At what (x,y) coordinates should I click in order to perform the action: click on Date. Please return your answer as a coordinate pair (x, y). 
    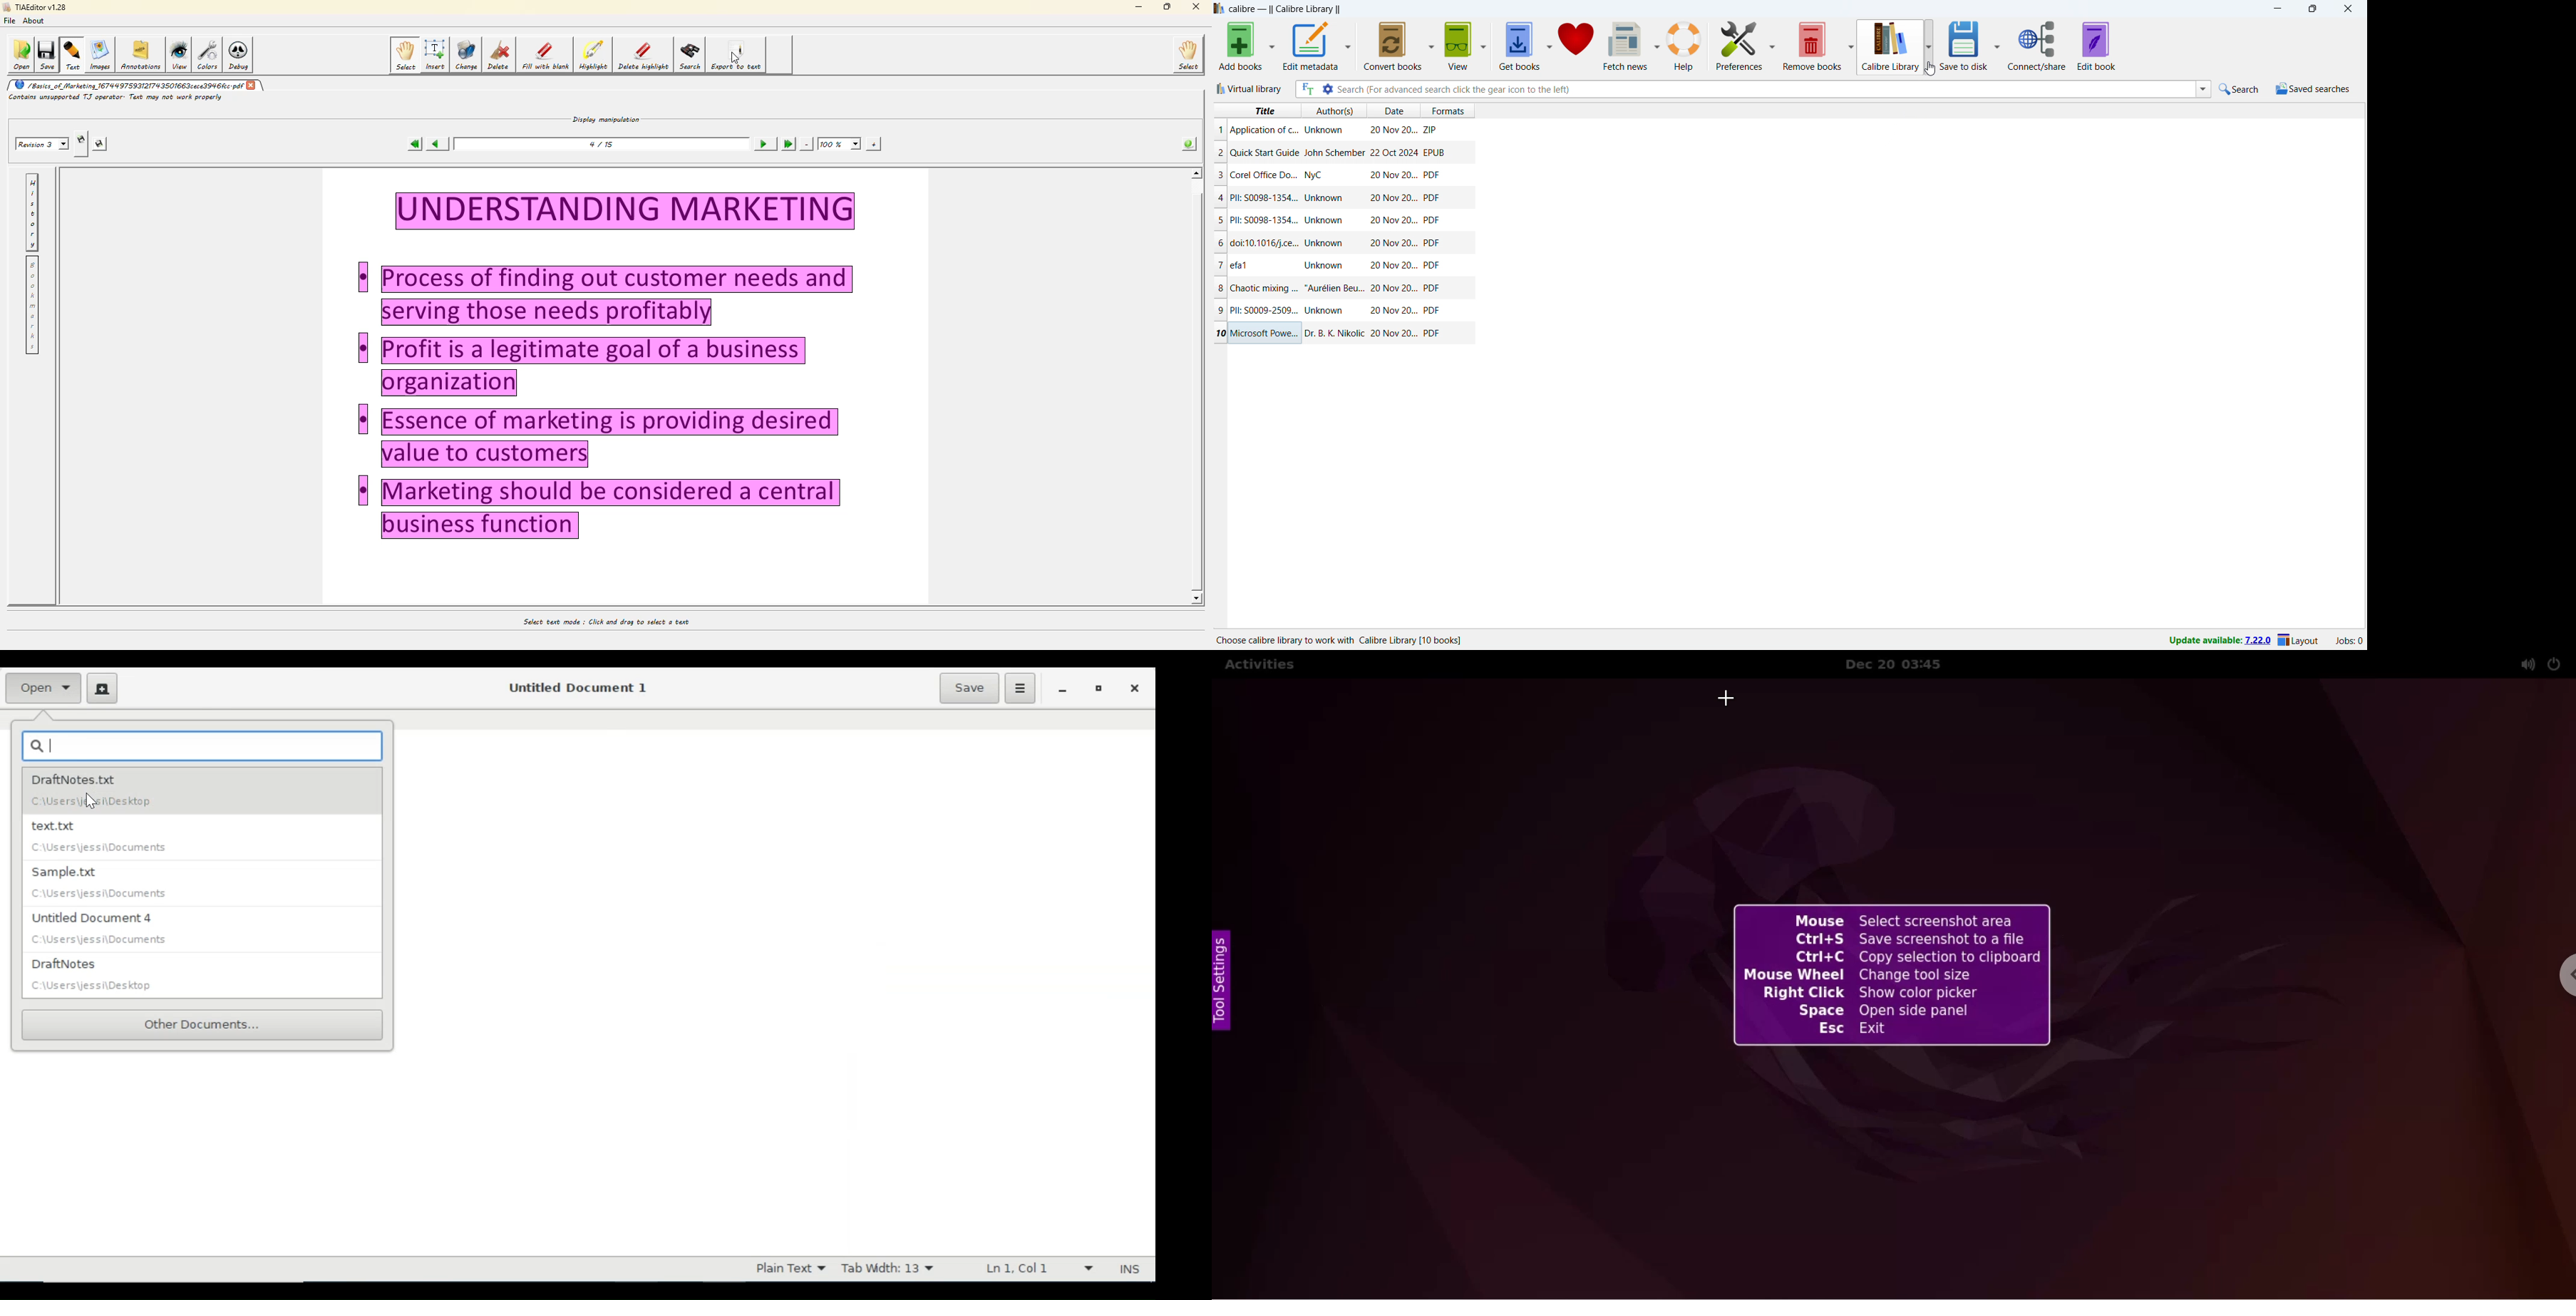
    Looking at the image, I should click on (1392, 311).